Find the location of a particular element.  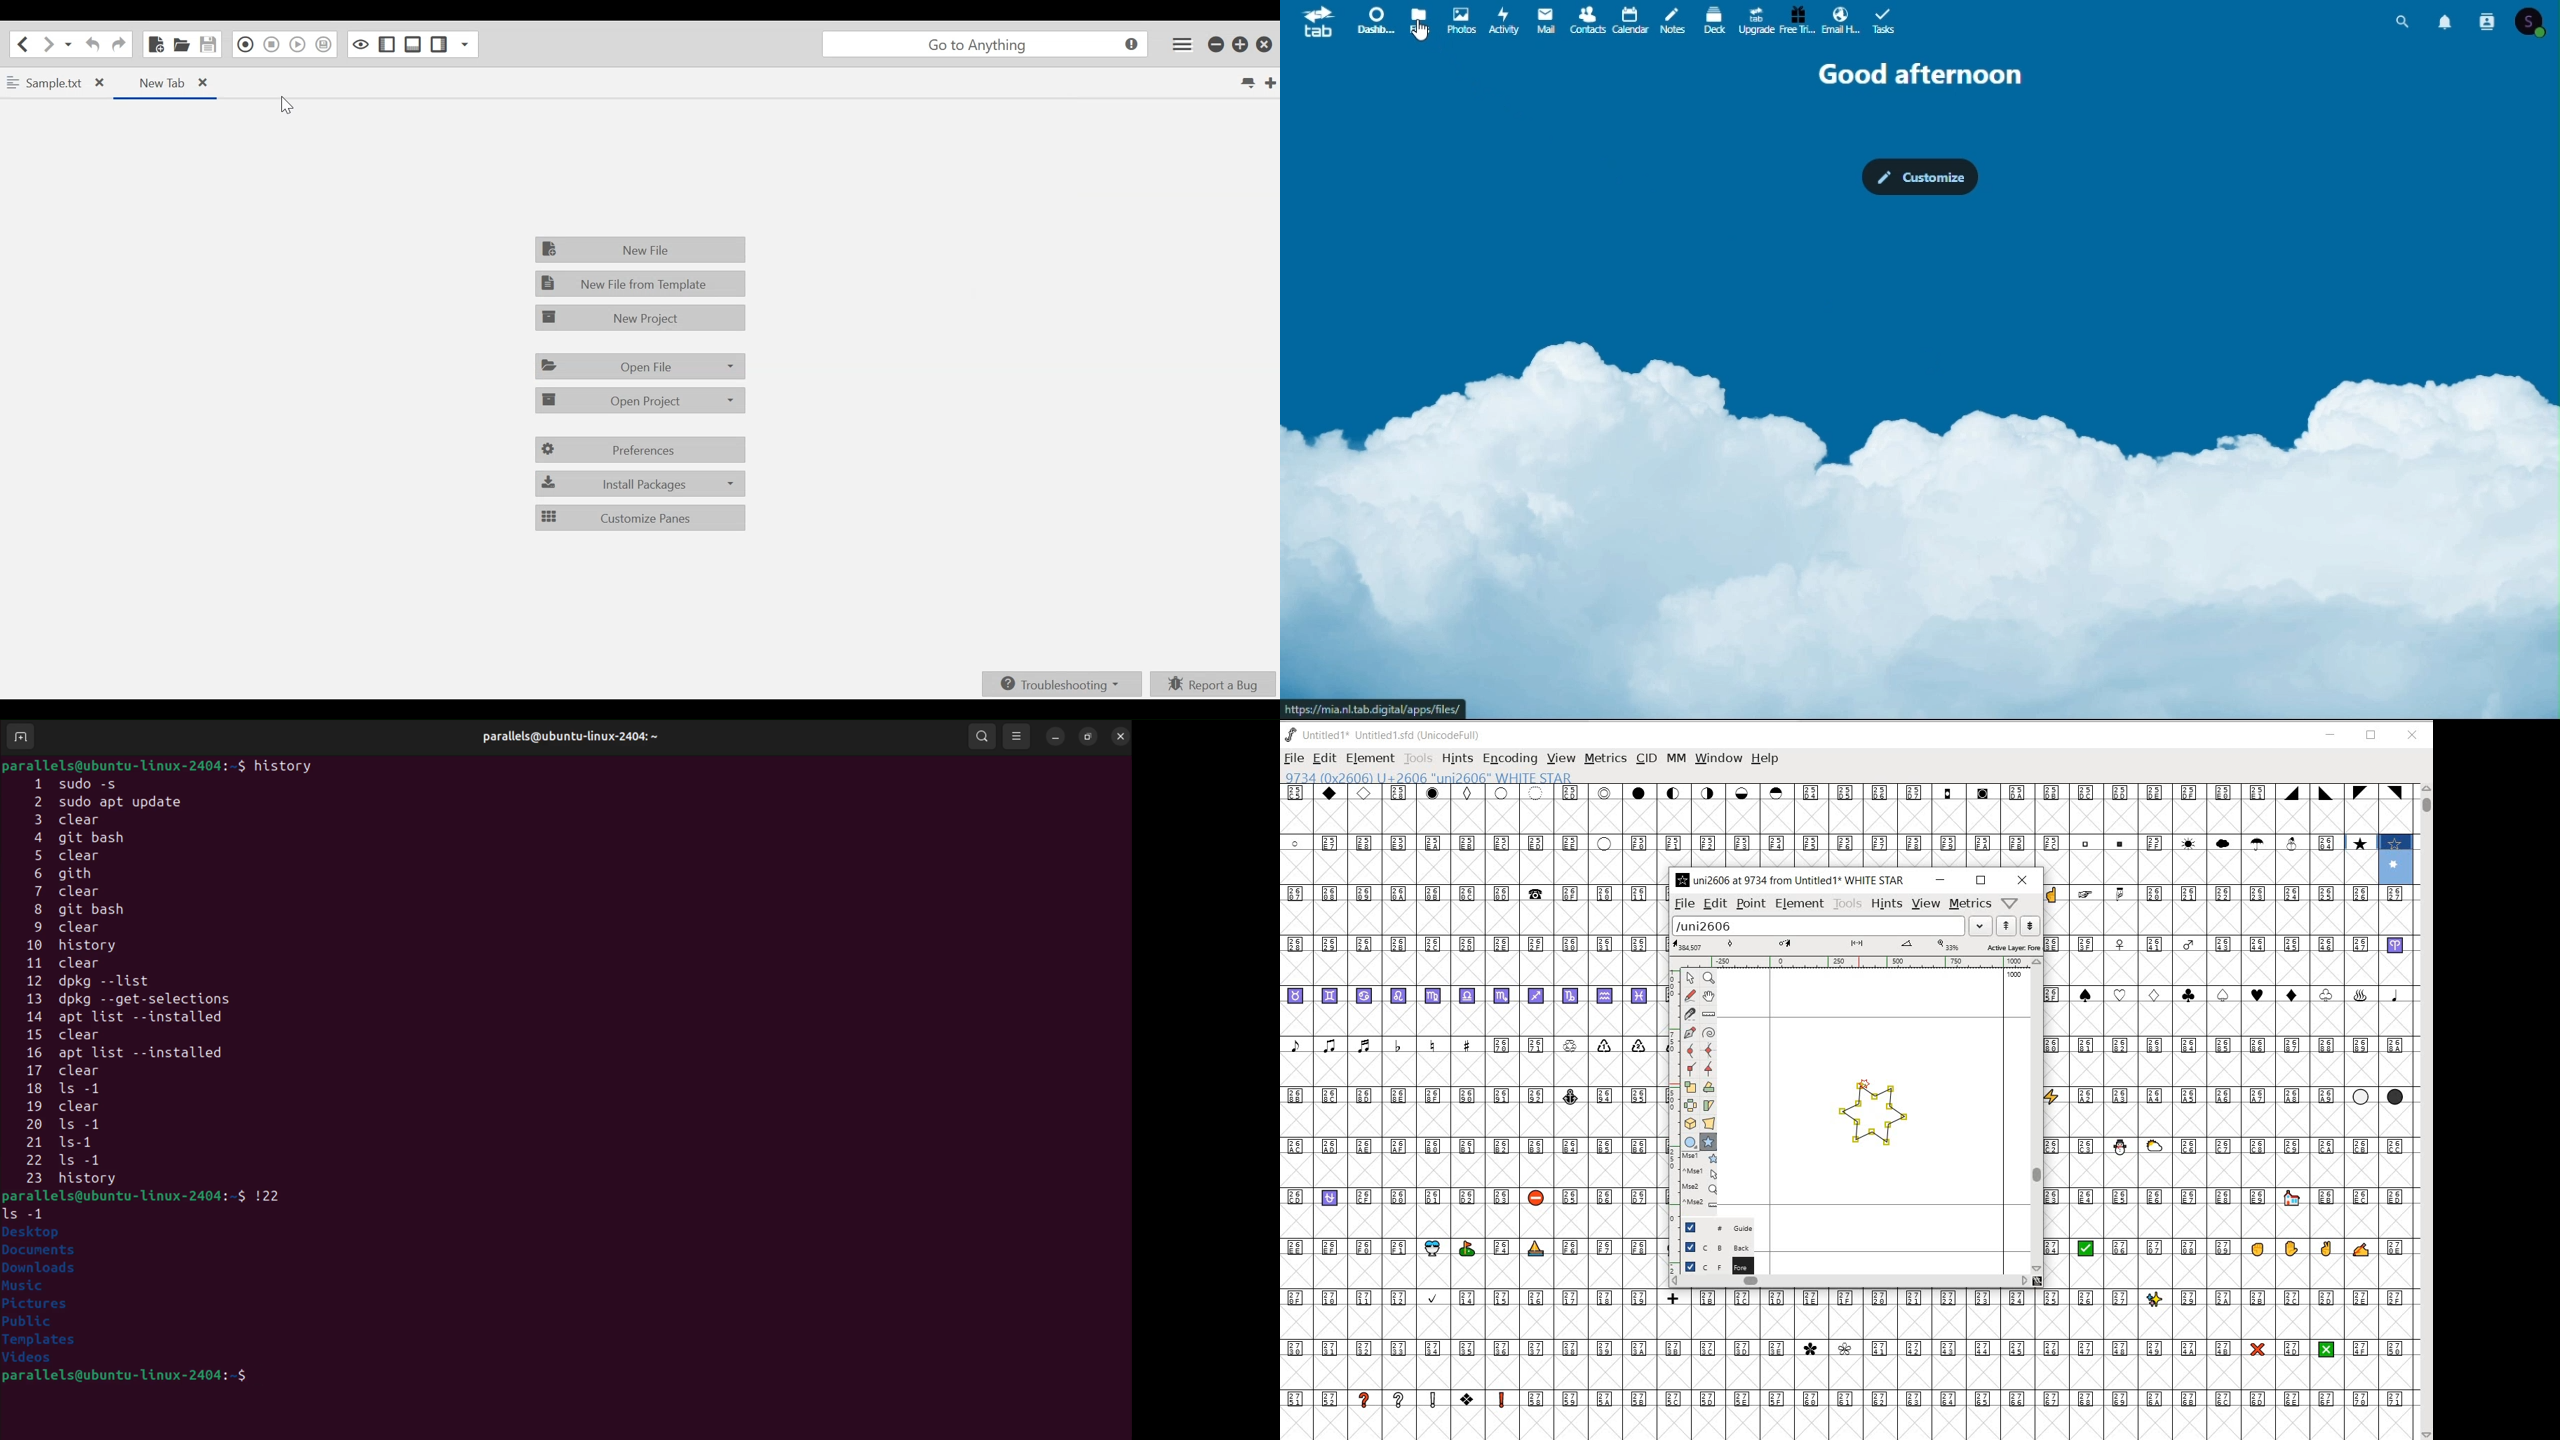

help/window is located at coordinates (2010, 902).